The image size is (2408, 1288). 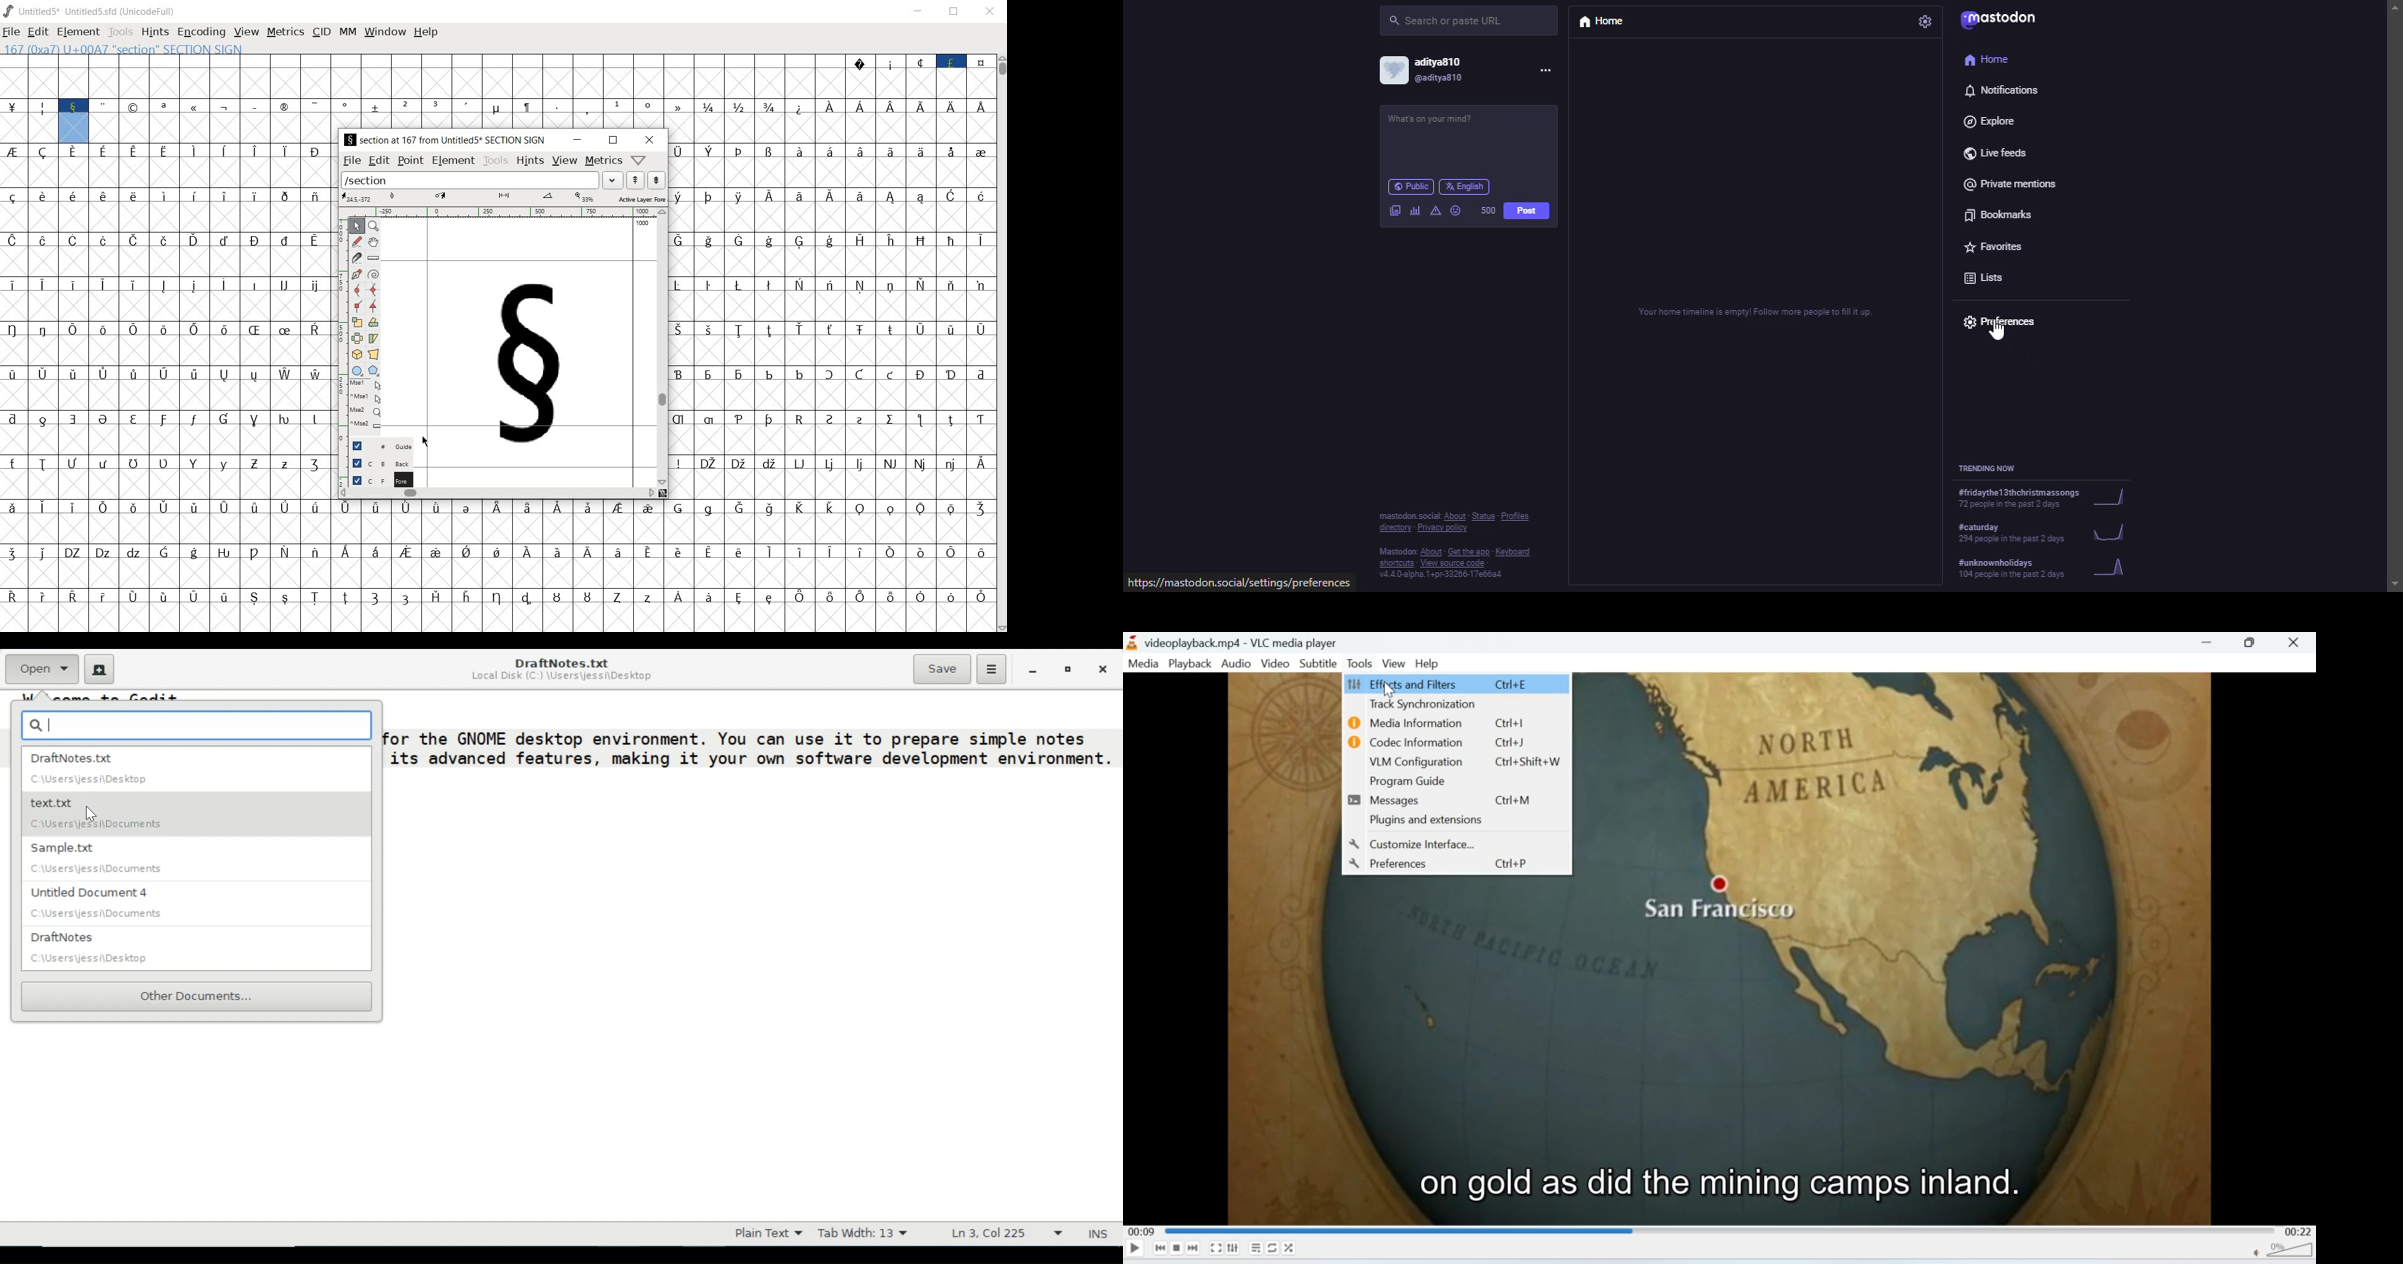 I want to click on empty cells, so click(x=498, y=618).